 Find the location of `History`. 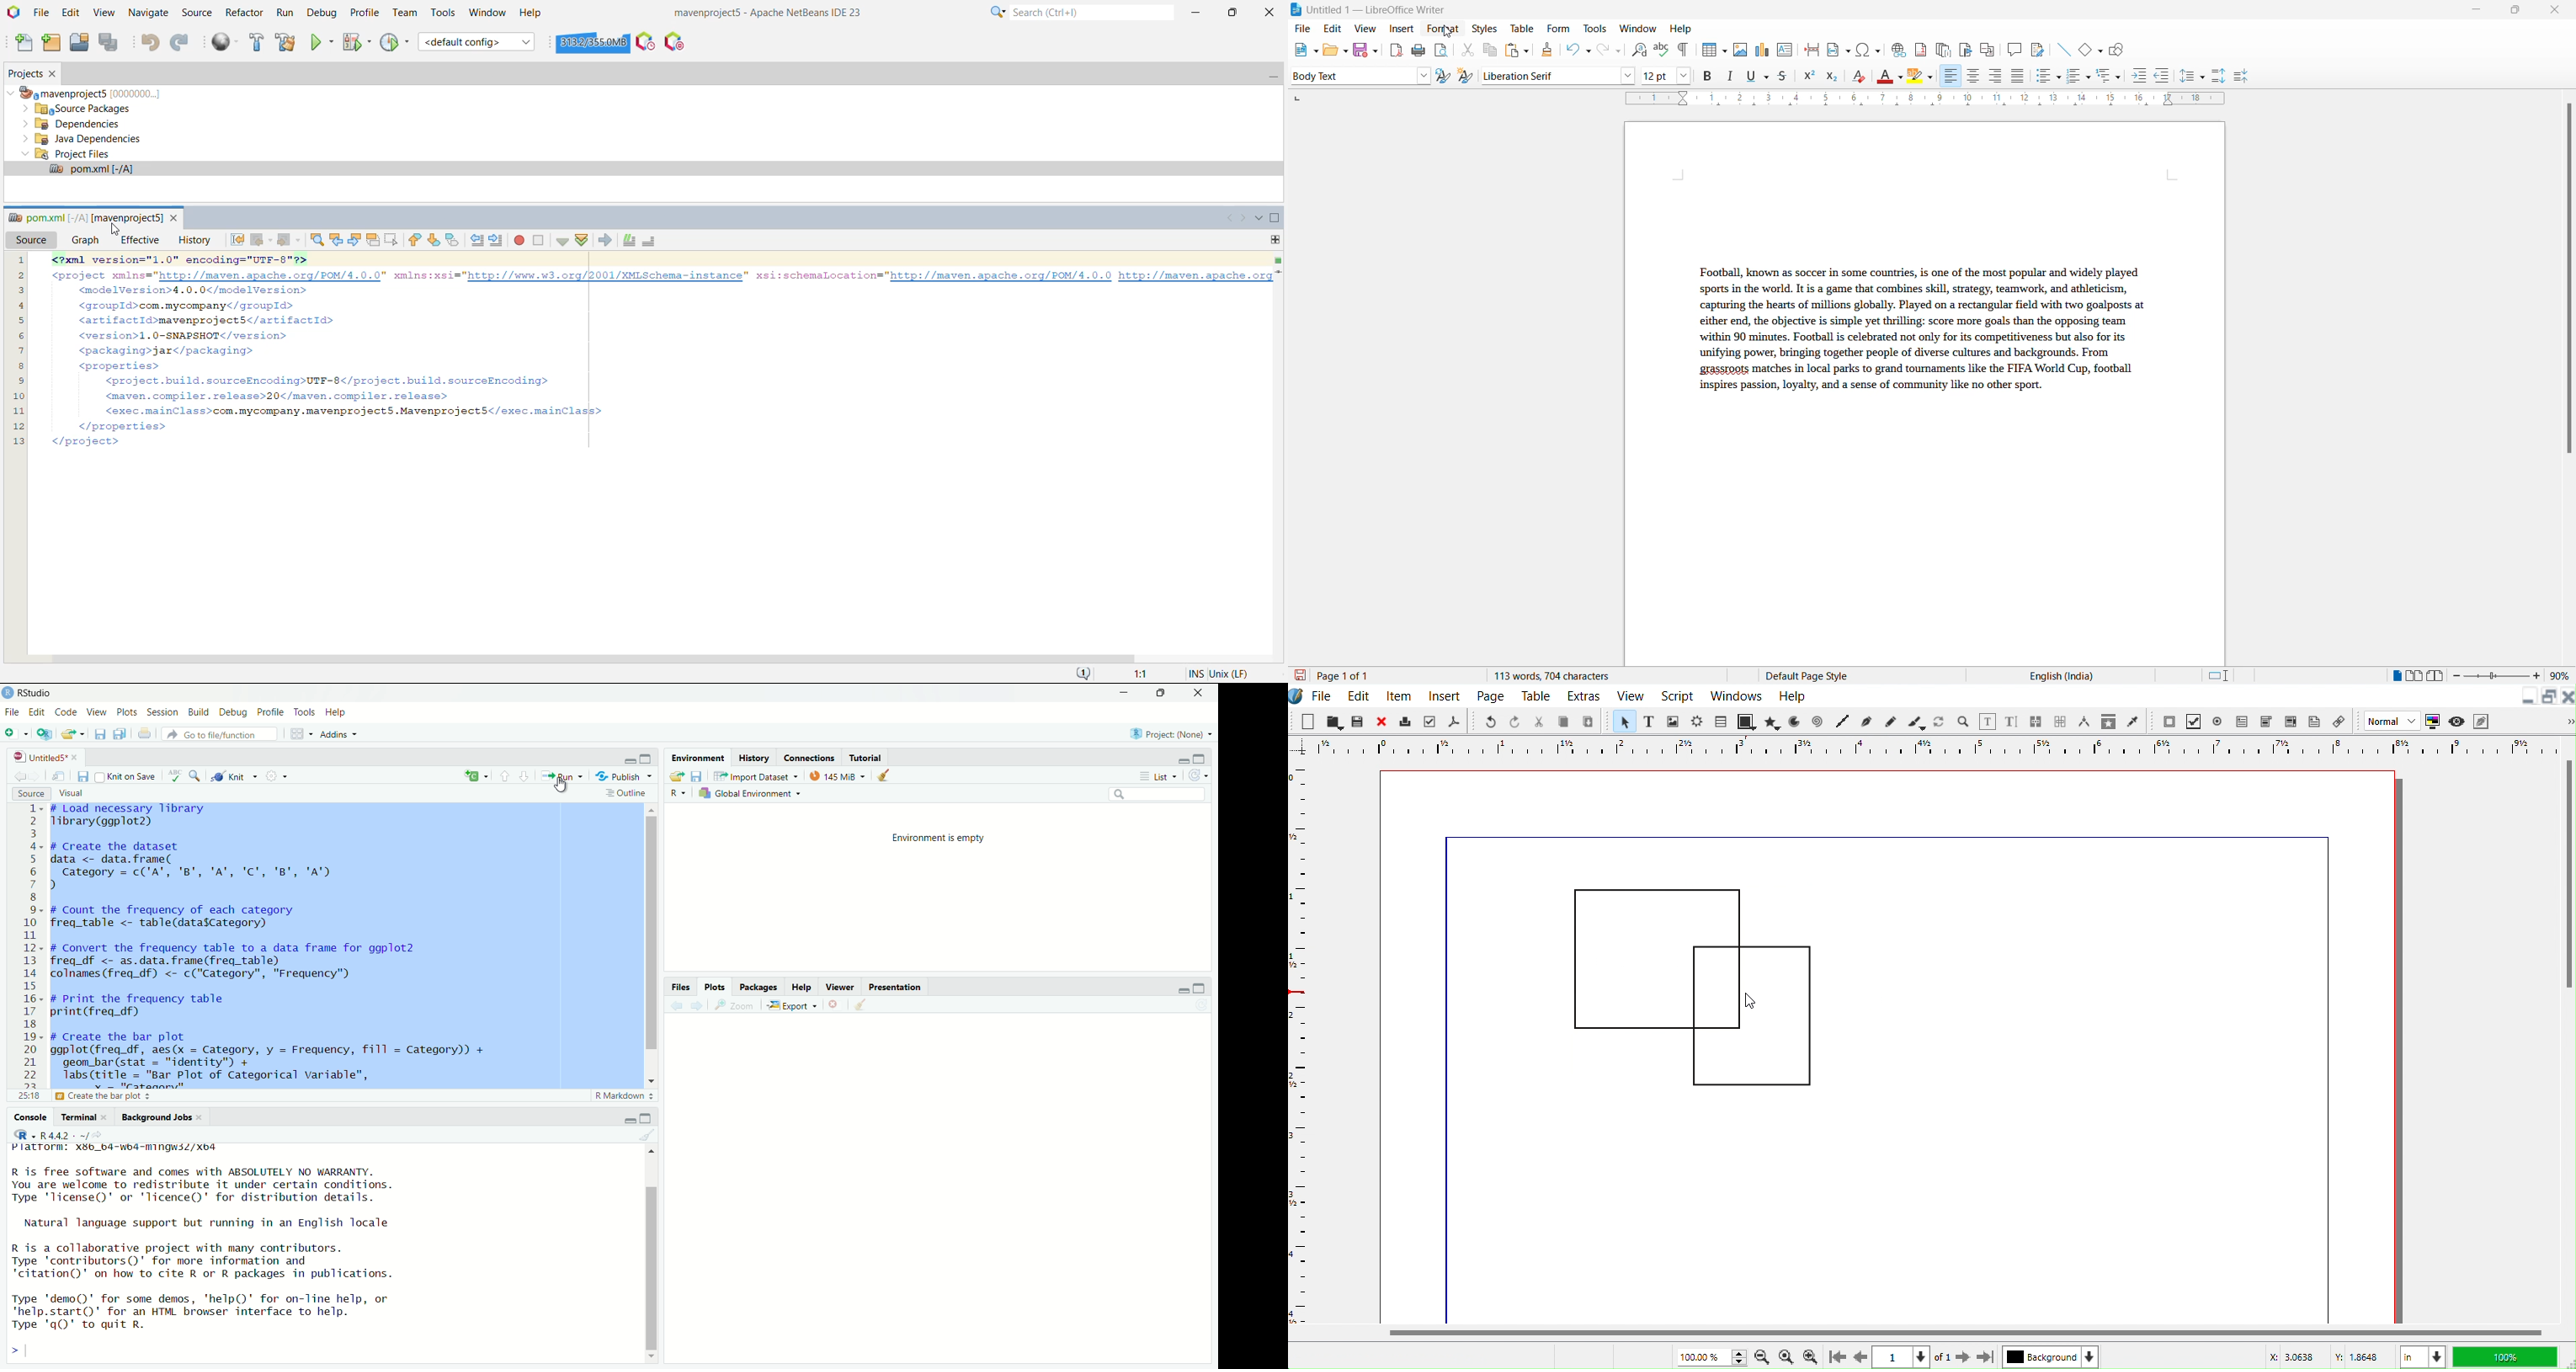

History is located at coordinates (195, 240).